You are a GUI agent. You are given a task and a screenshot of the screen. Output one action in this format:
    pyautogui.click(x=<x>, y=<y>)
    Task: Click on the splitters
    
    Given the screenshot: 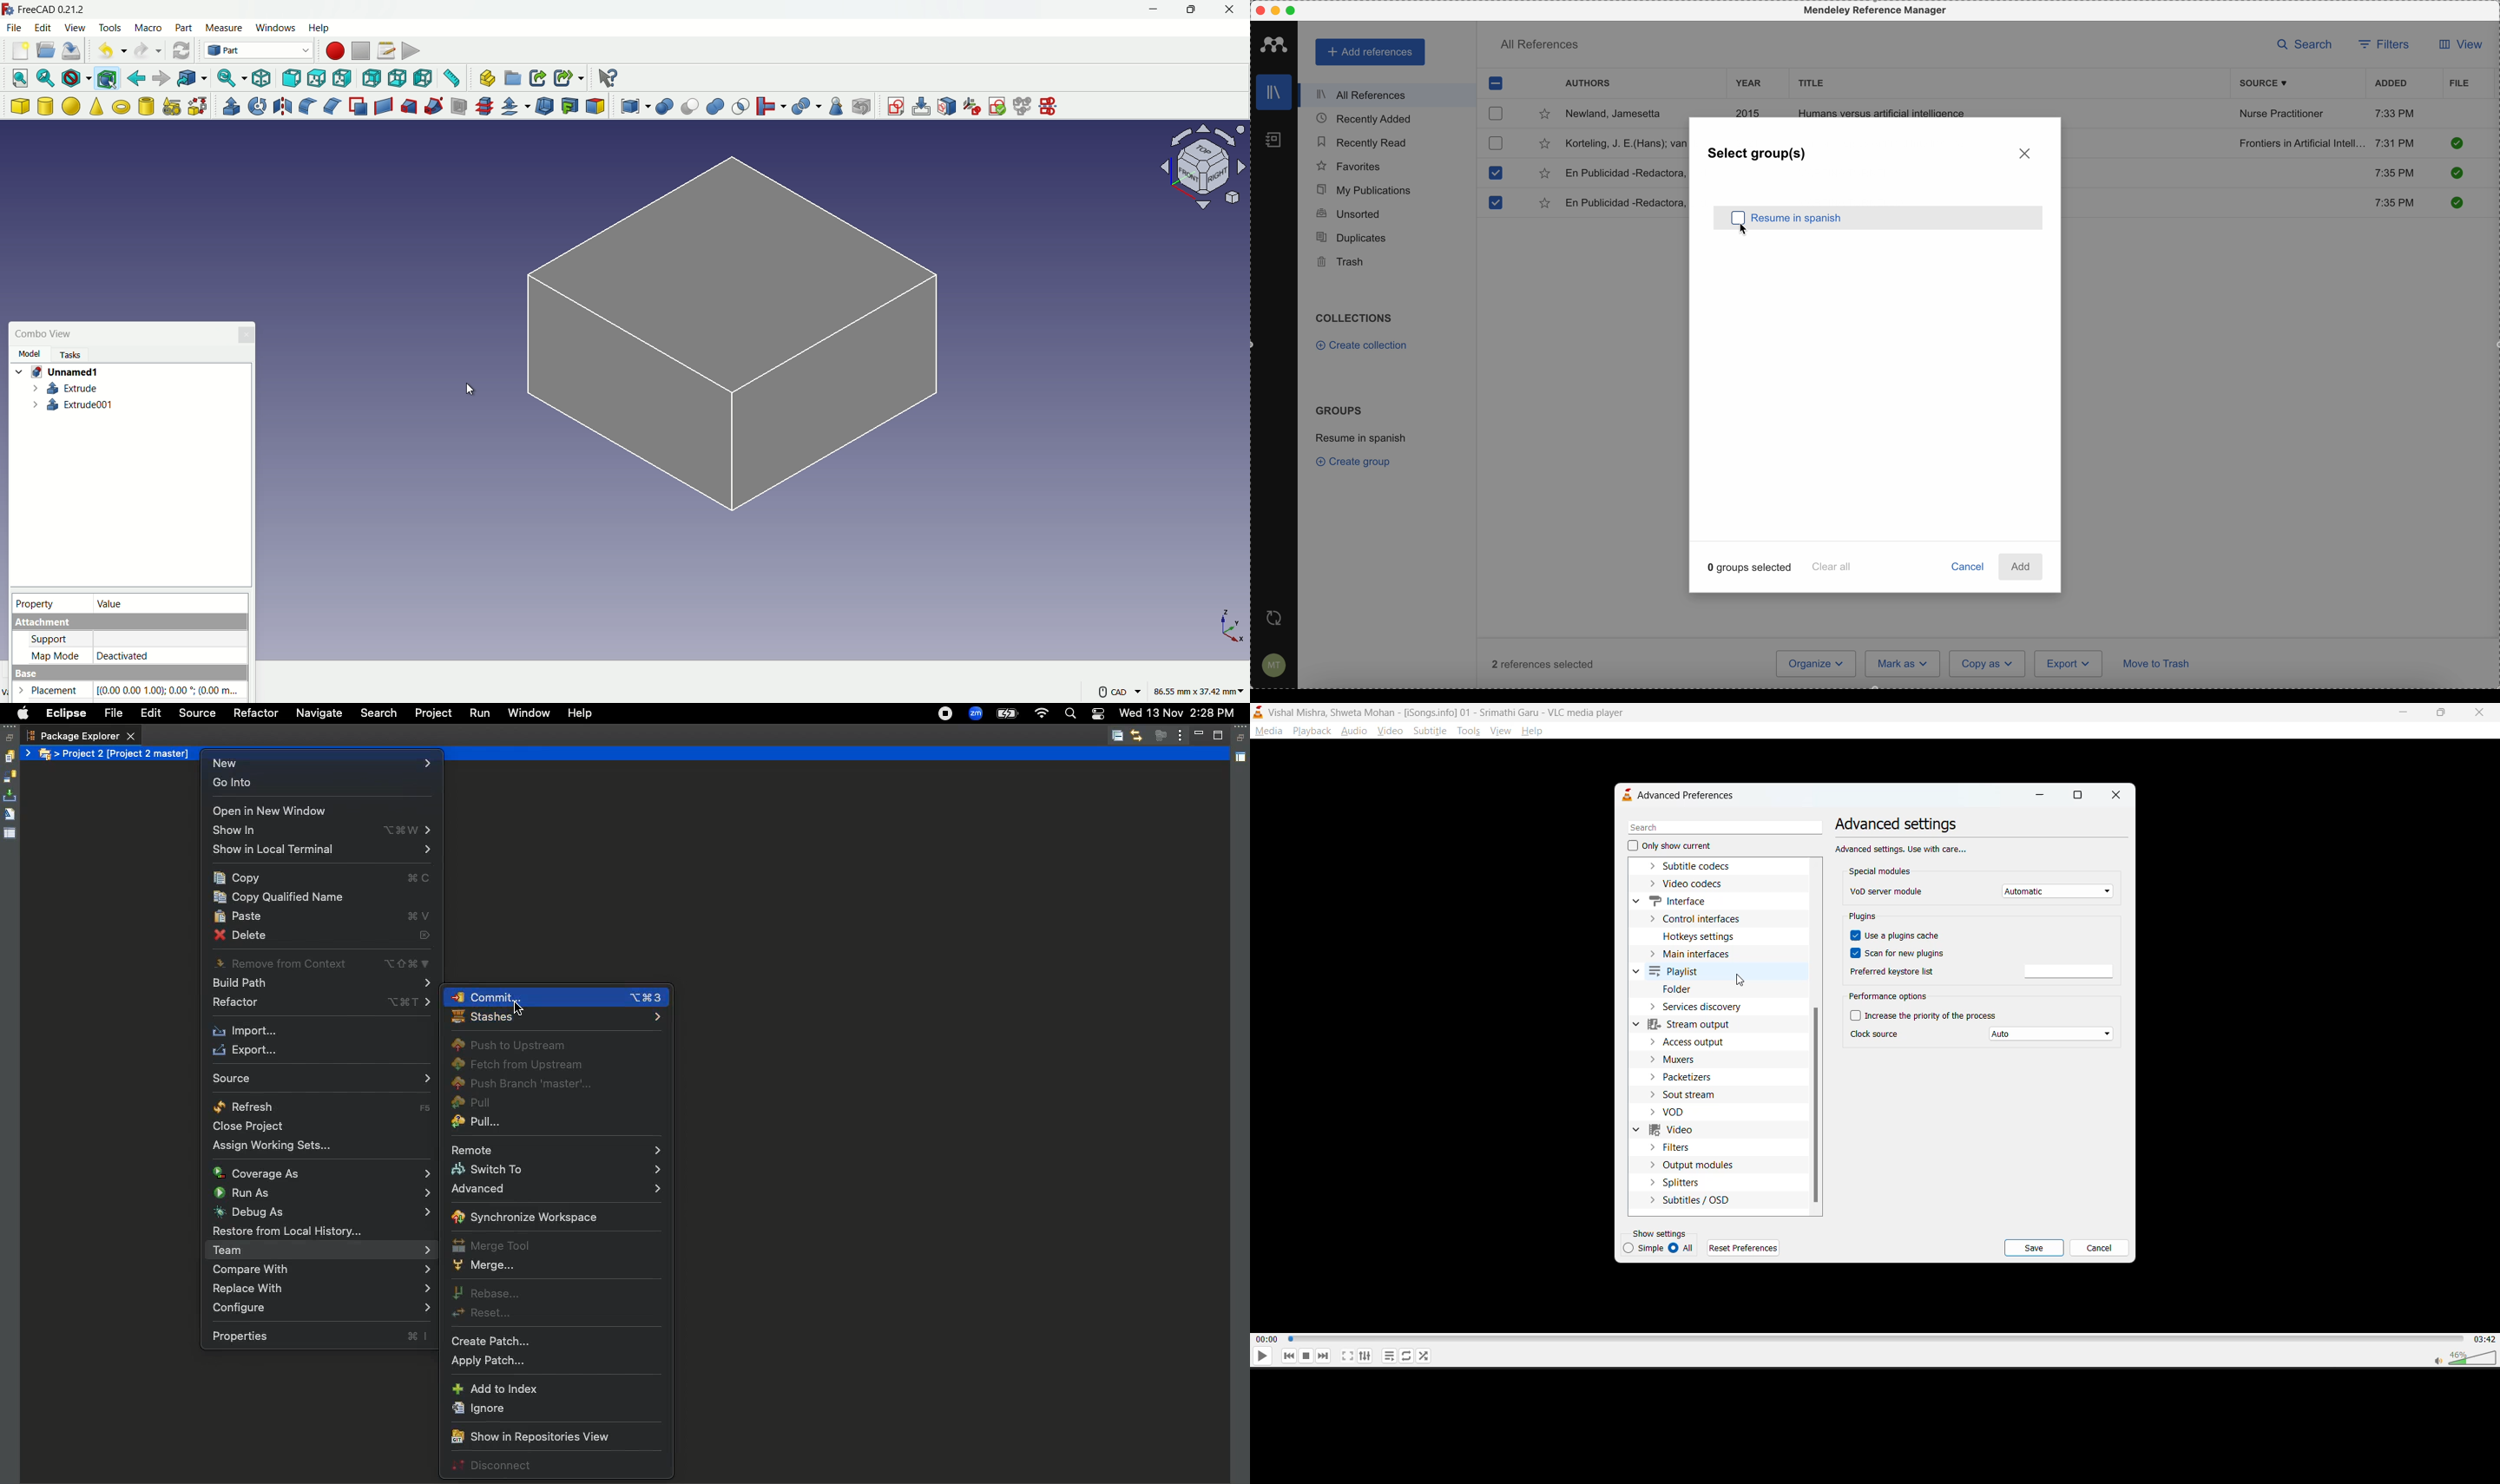 What is the action you would take?
    pyautogui.click(x=1678, y=1183)
    